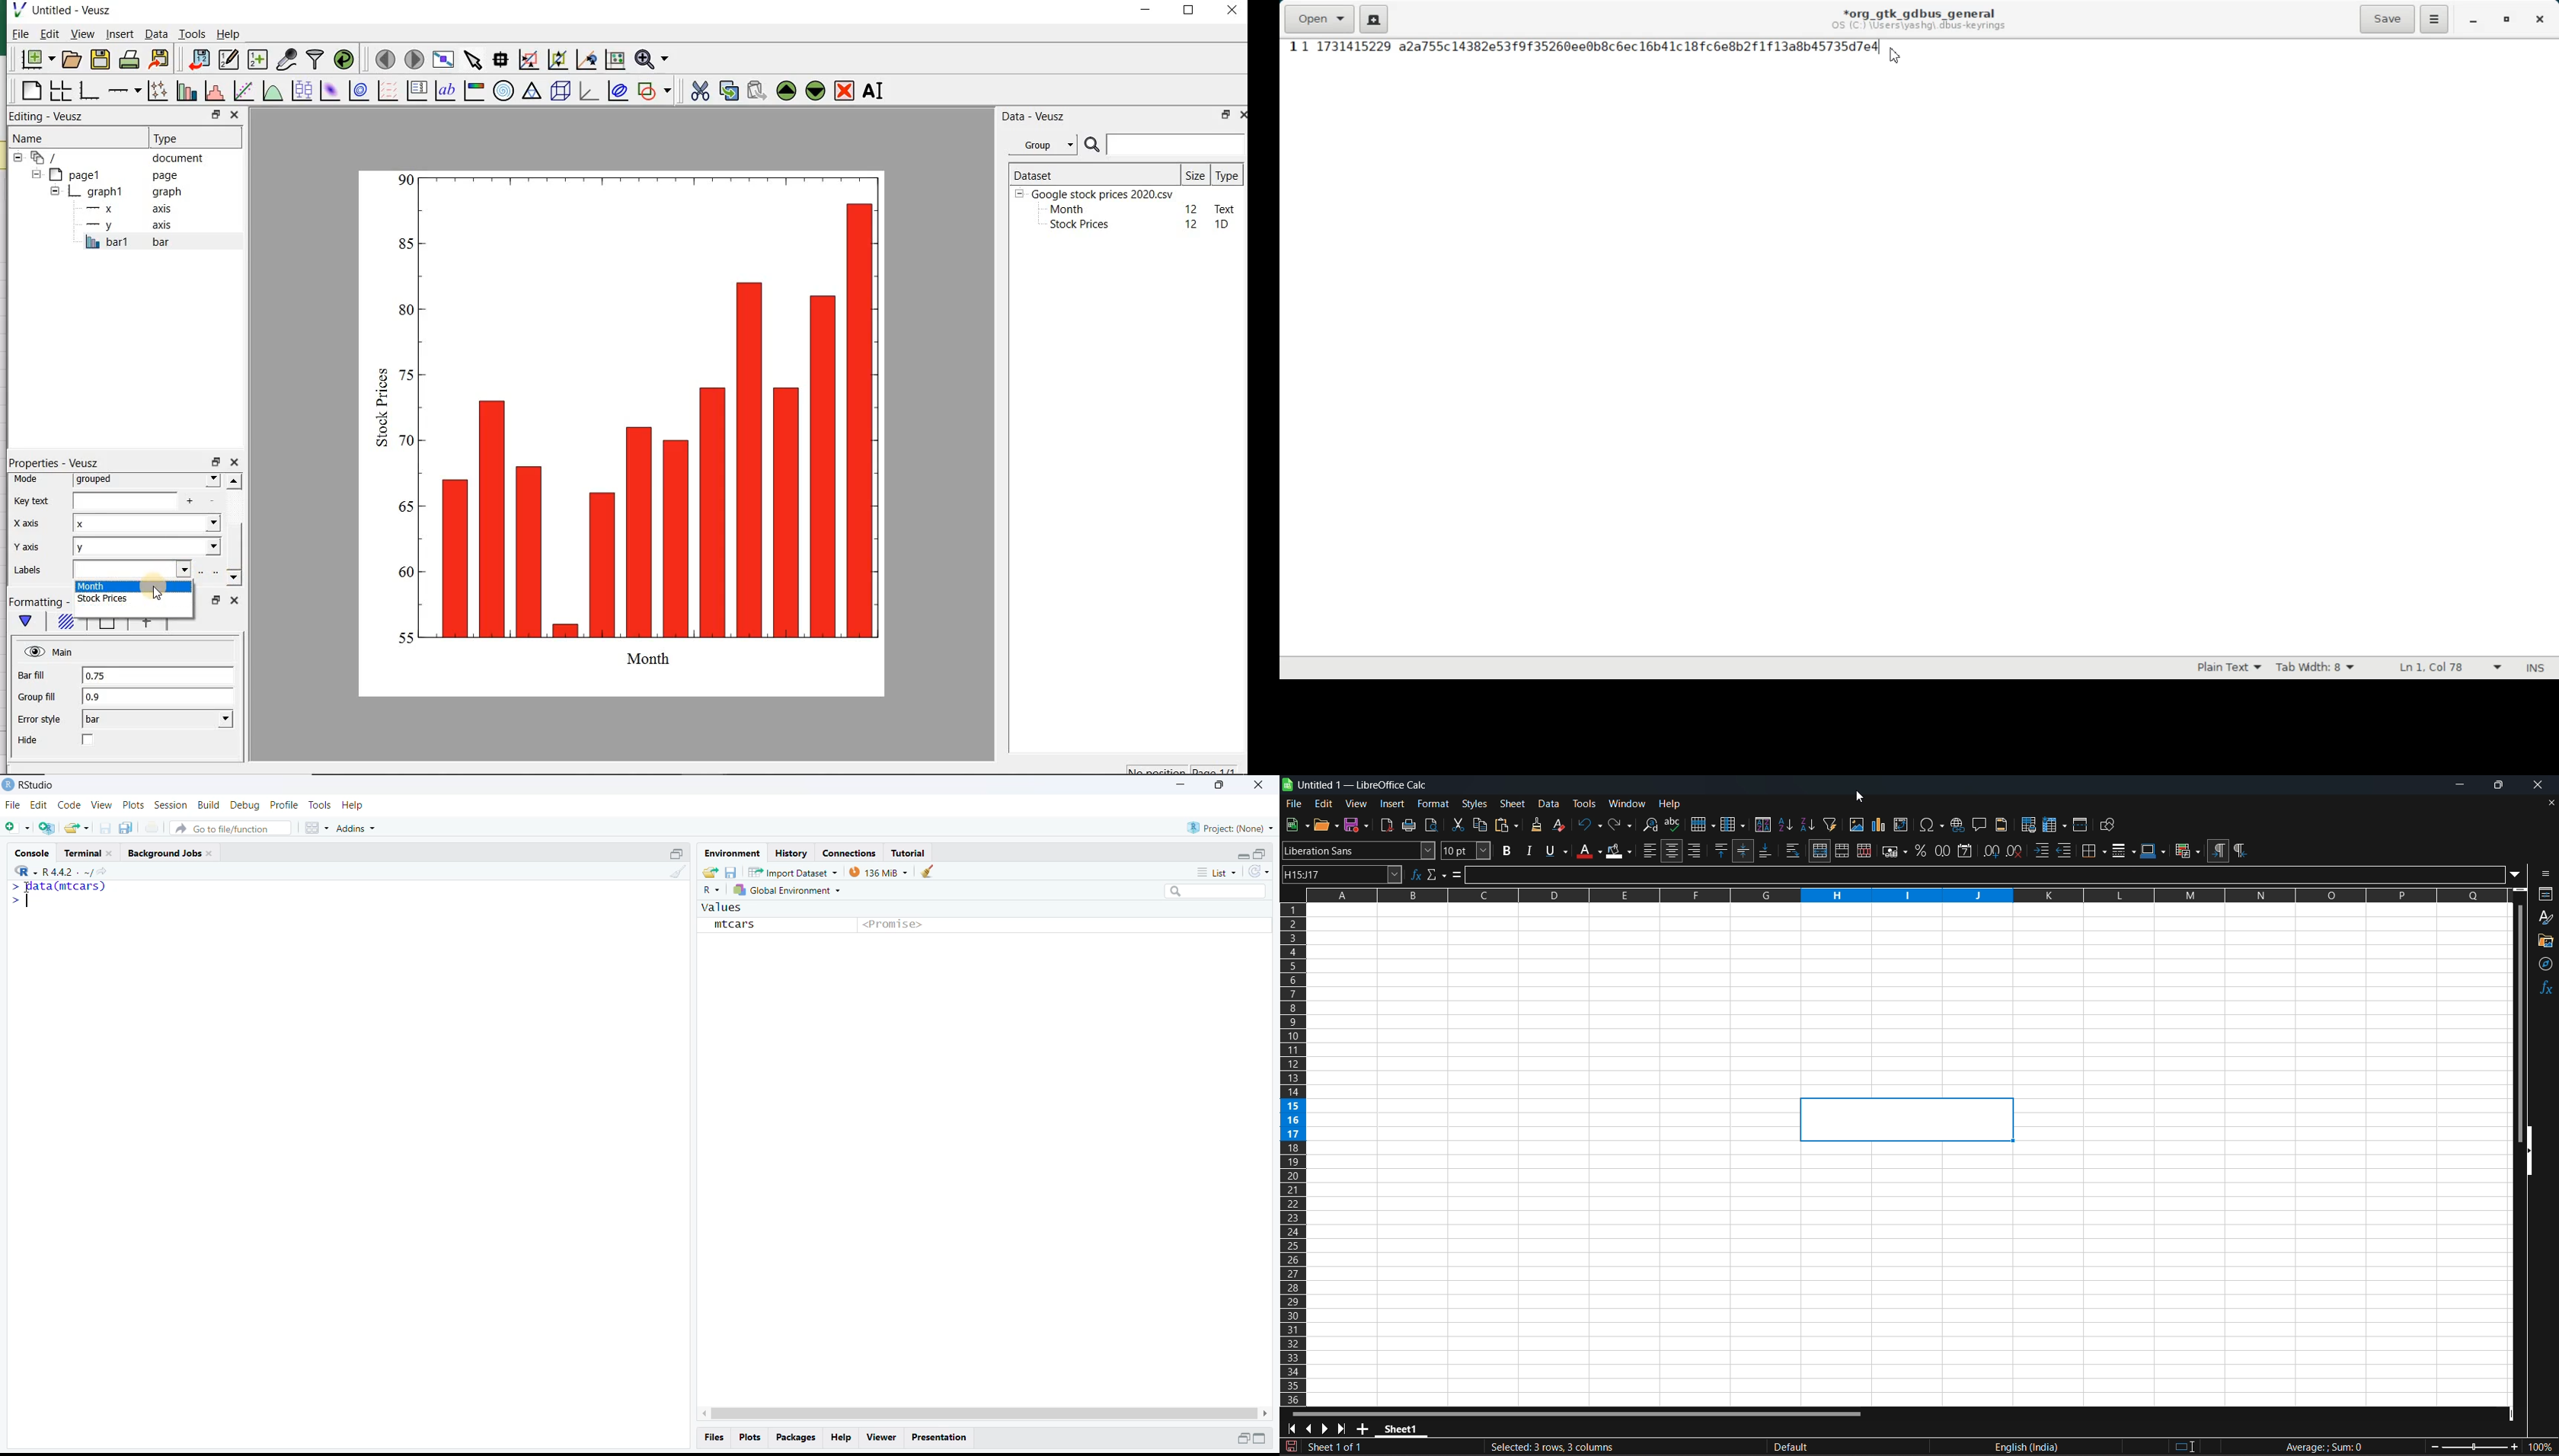 This screenshot has height=1456, width=2576. I want to click on Background Jobs, so click(173, 853).